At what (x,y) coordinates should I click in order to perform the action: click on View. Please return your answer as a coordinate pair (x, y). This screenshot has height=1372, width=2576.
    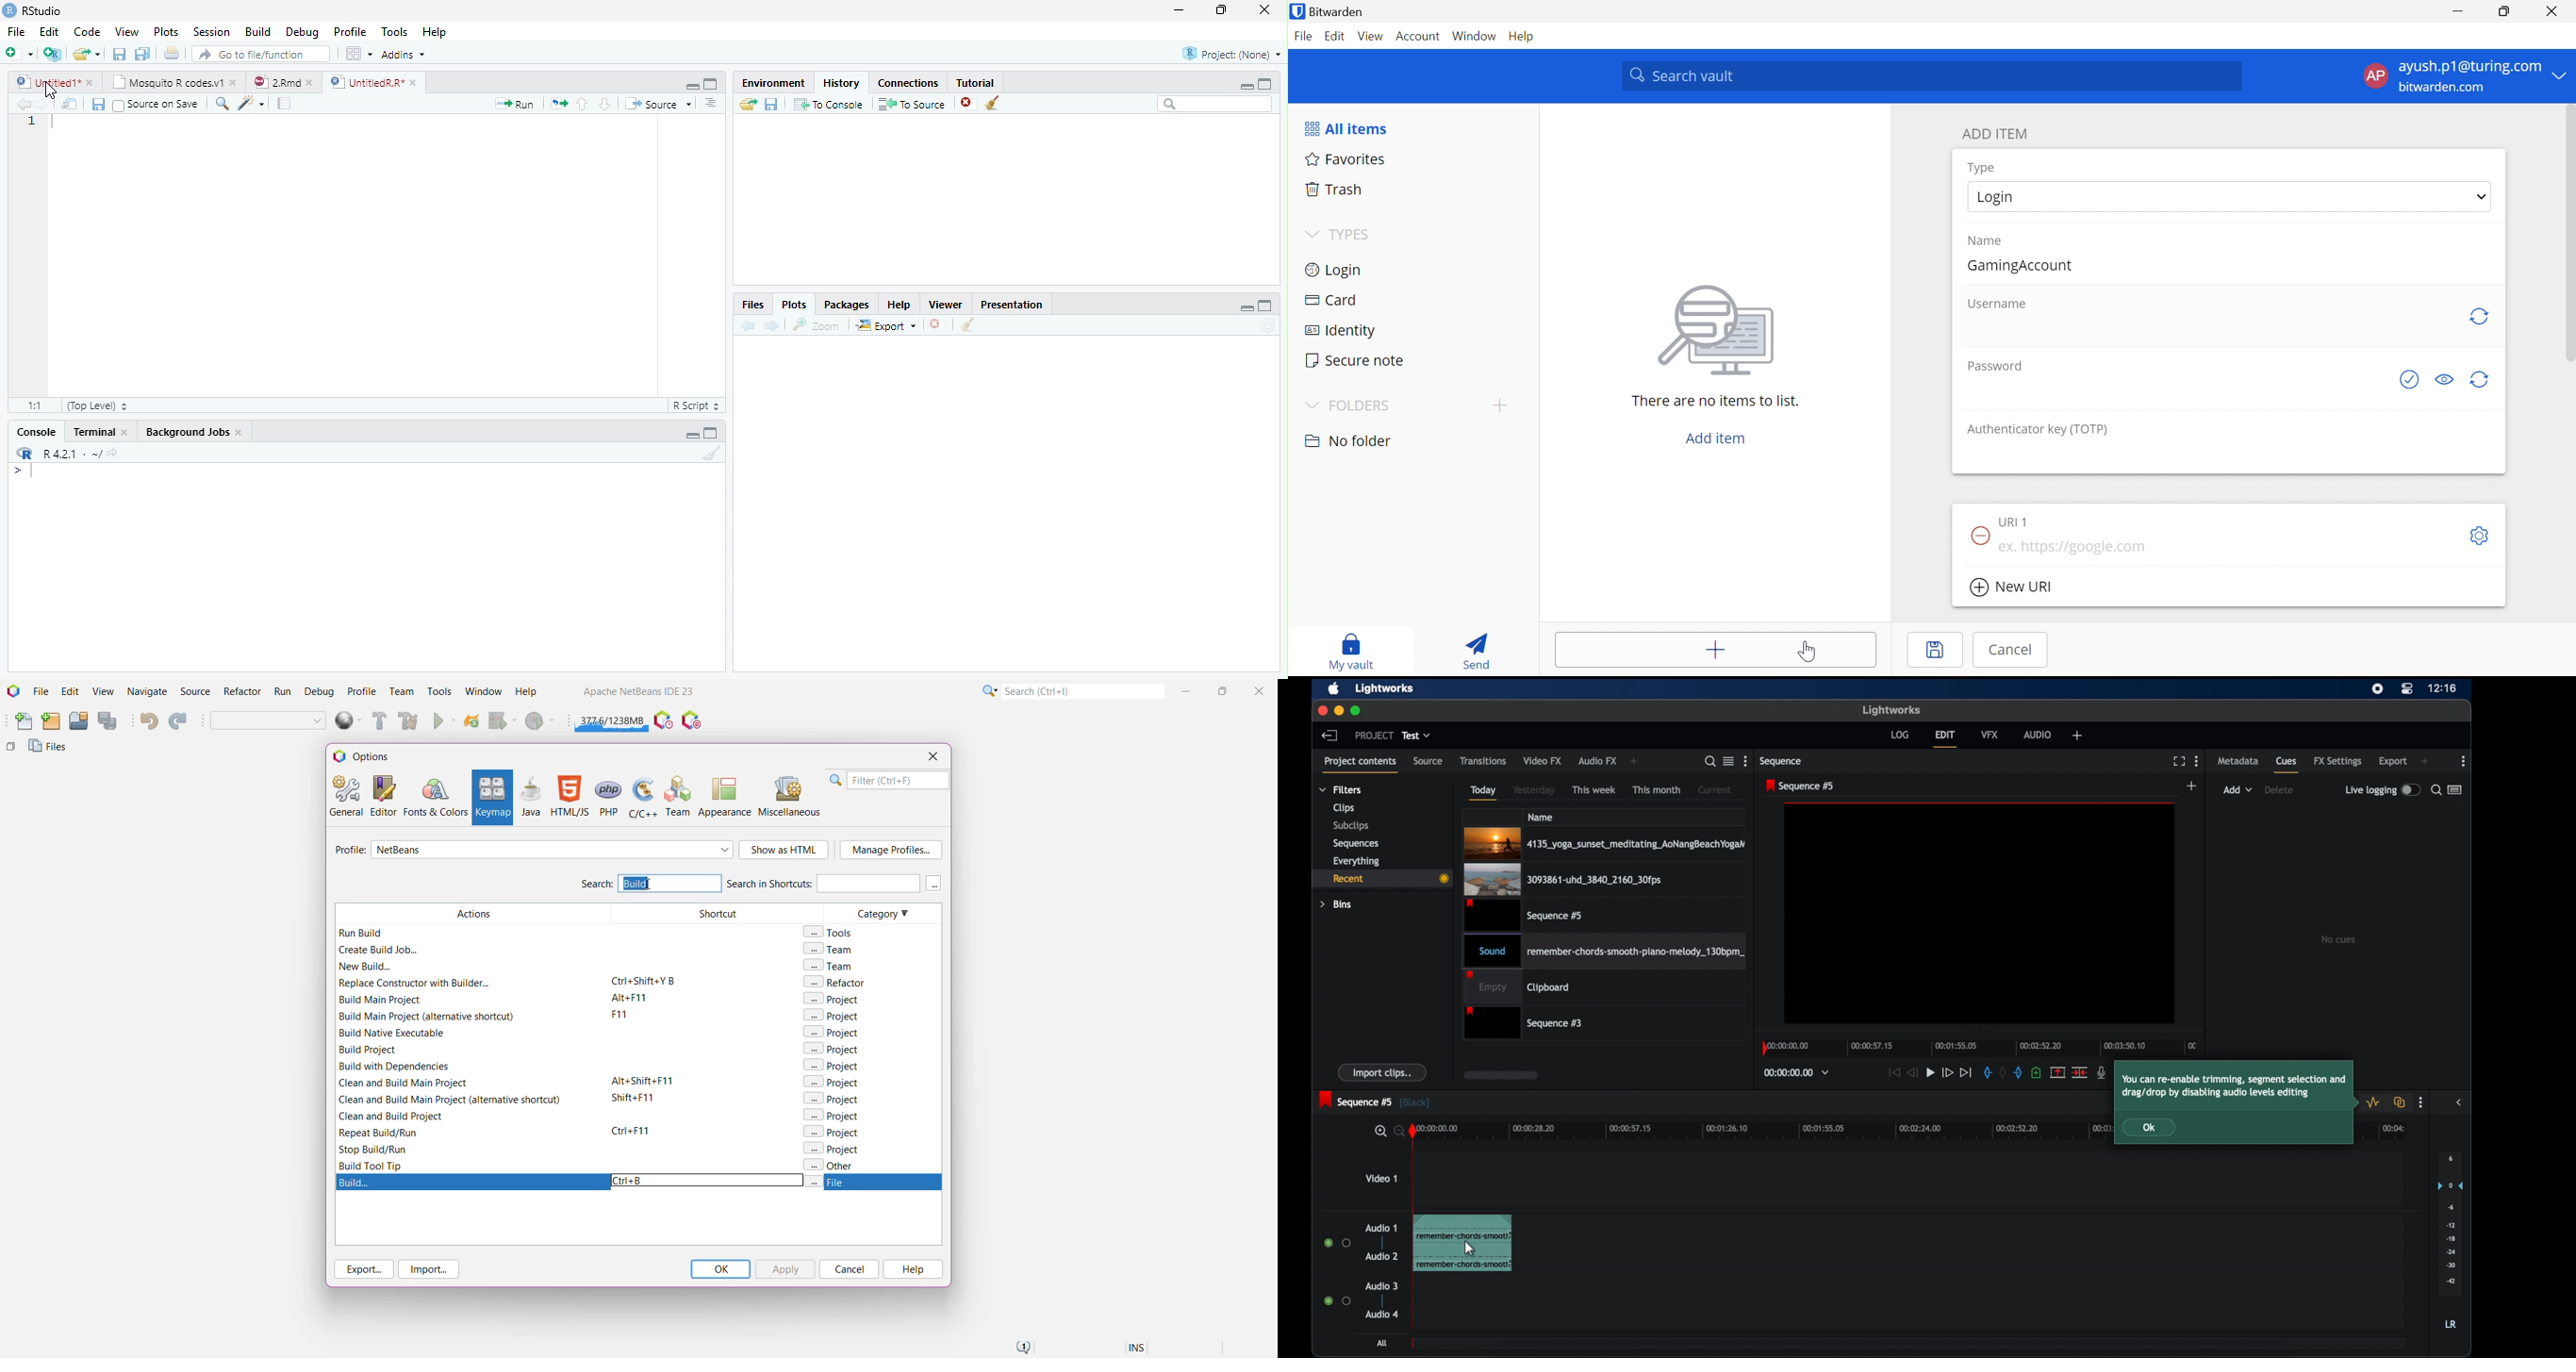
    Looking at the image, I should click on (126, 32).